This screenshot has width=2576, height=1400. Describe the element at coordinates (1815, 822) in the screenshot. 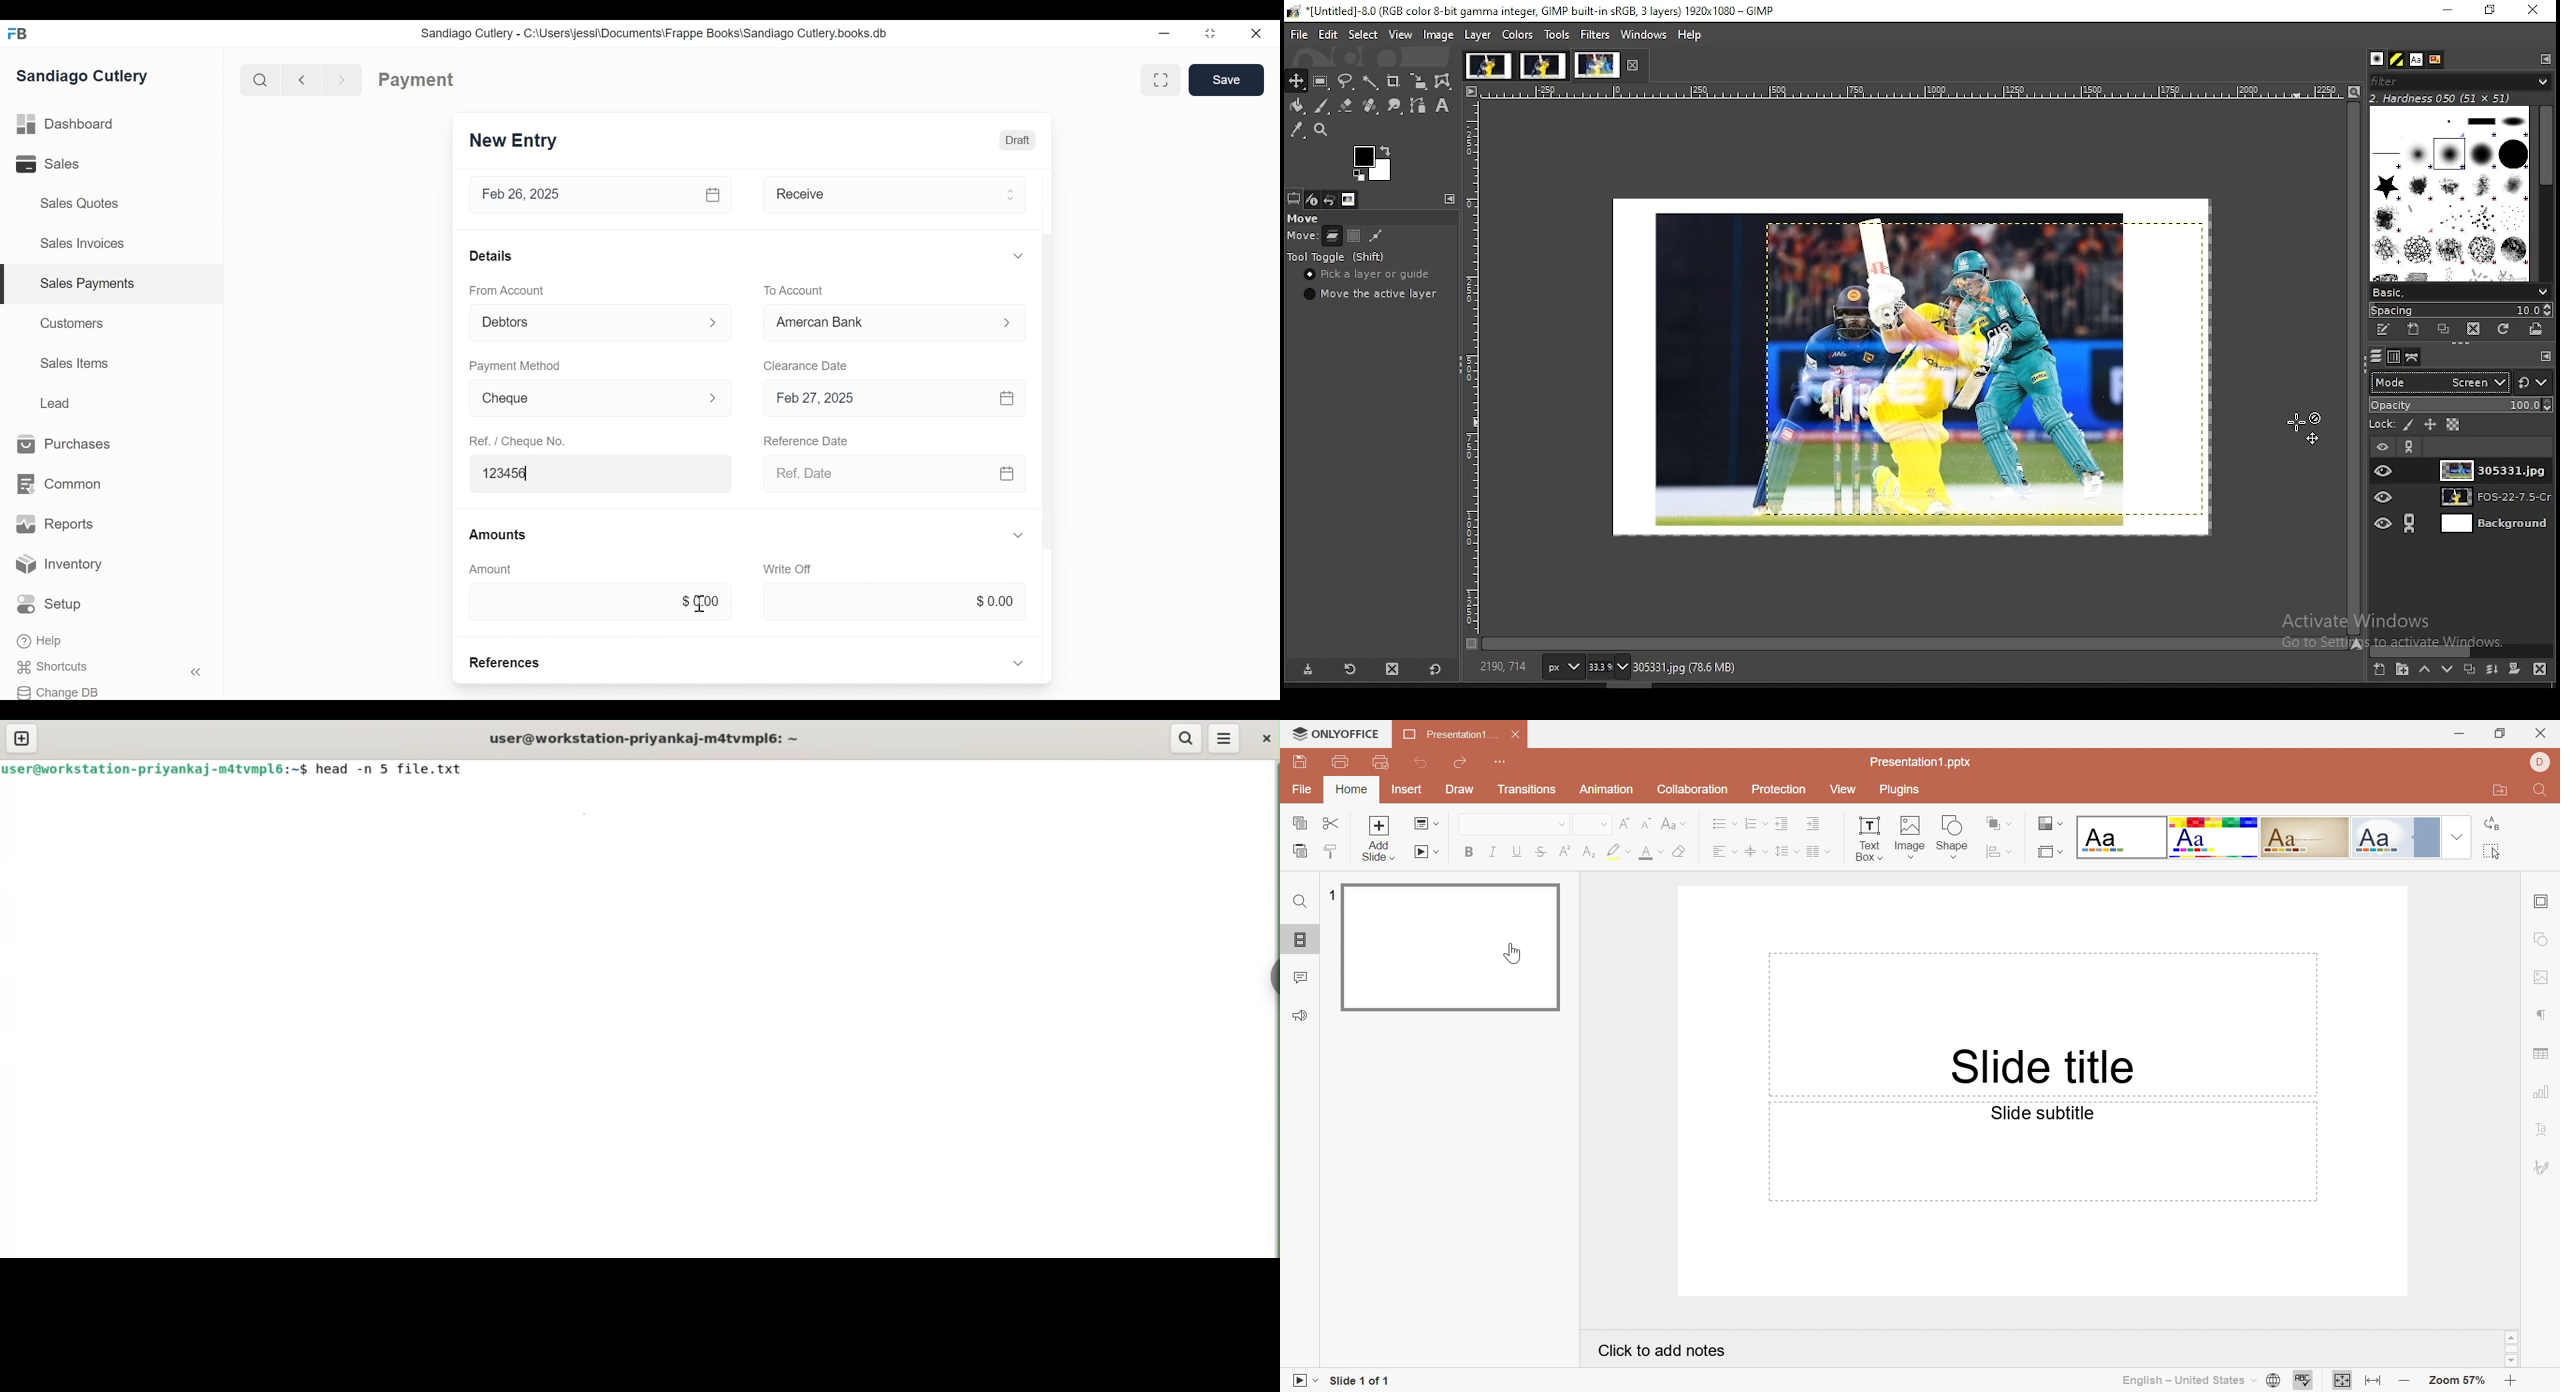

I see `Incre` at that location.